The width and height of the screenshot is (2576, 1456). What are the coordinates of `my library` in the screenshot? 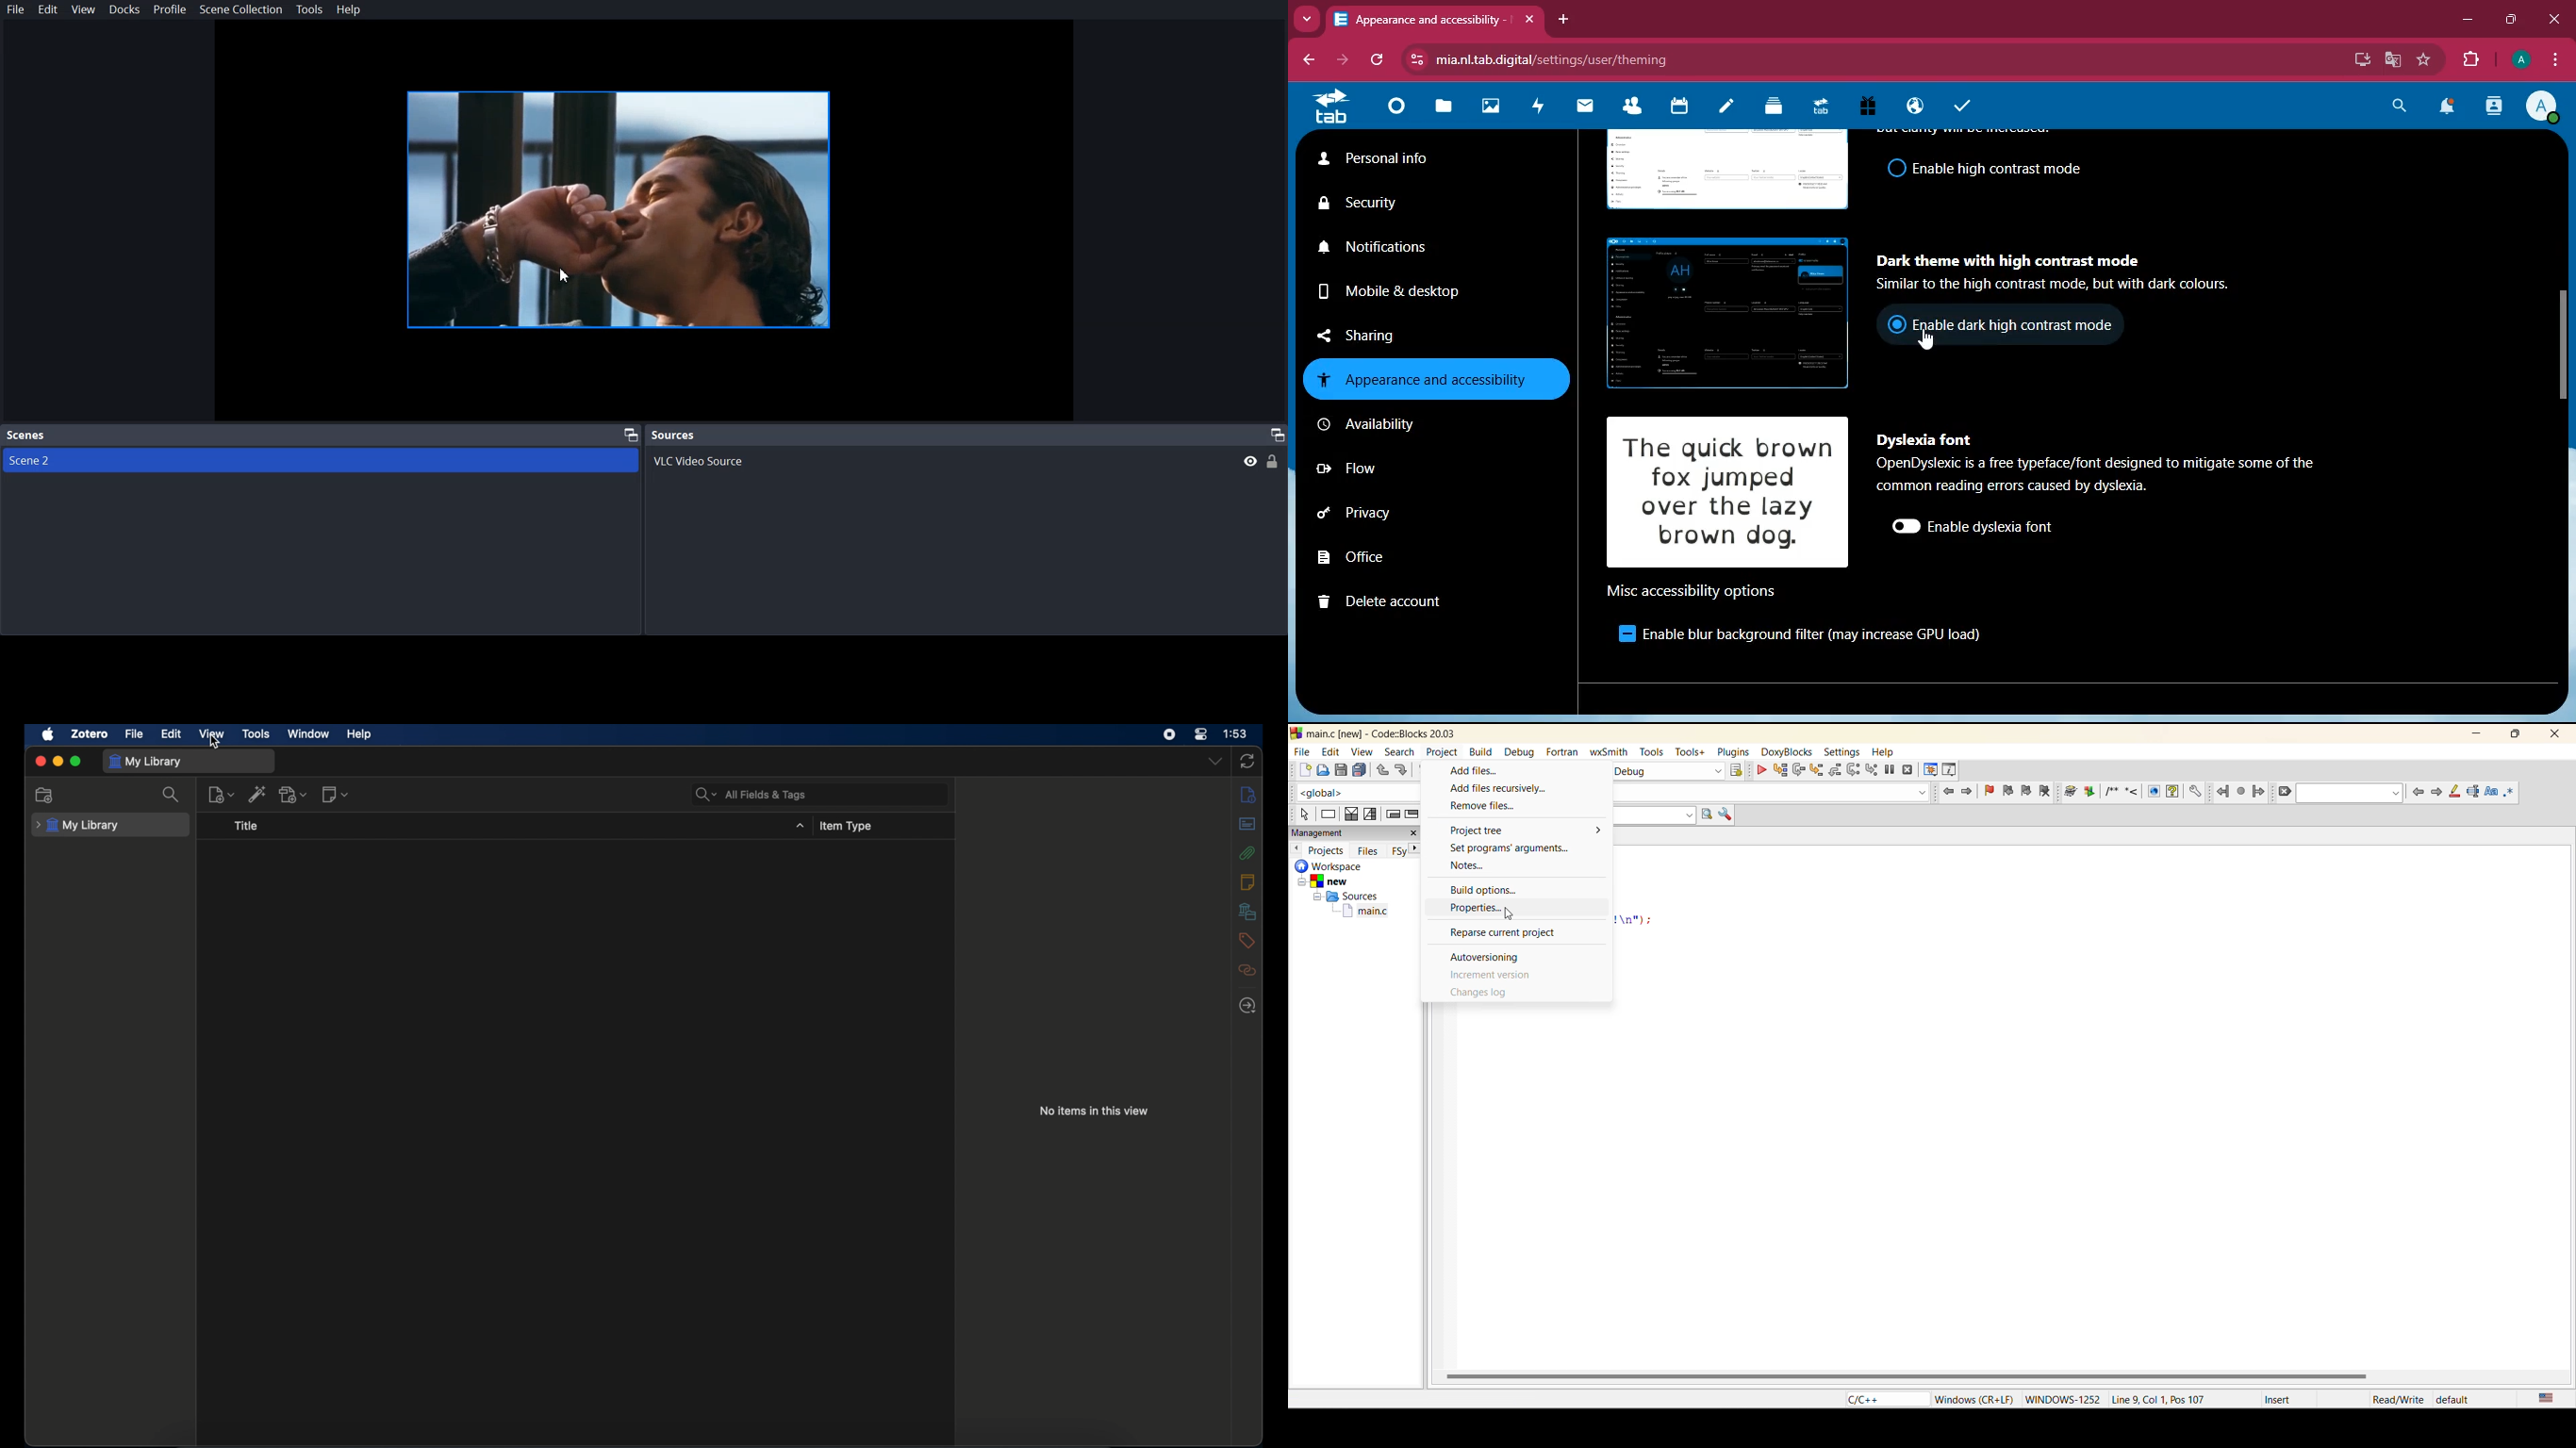 It's located at (77, 825).